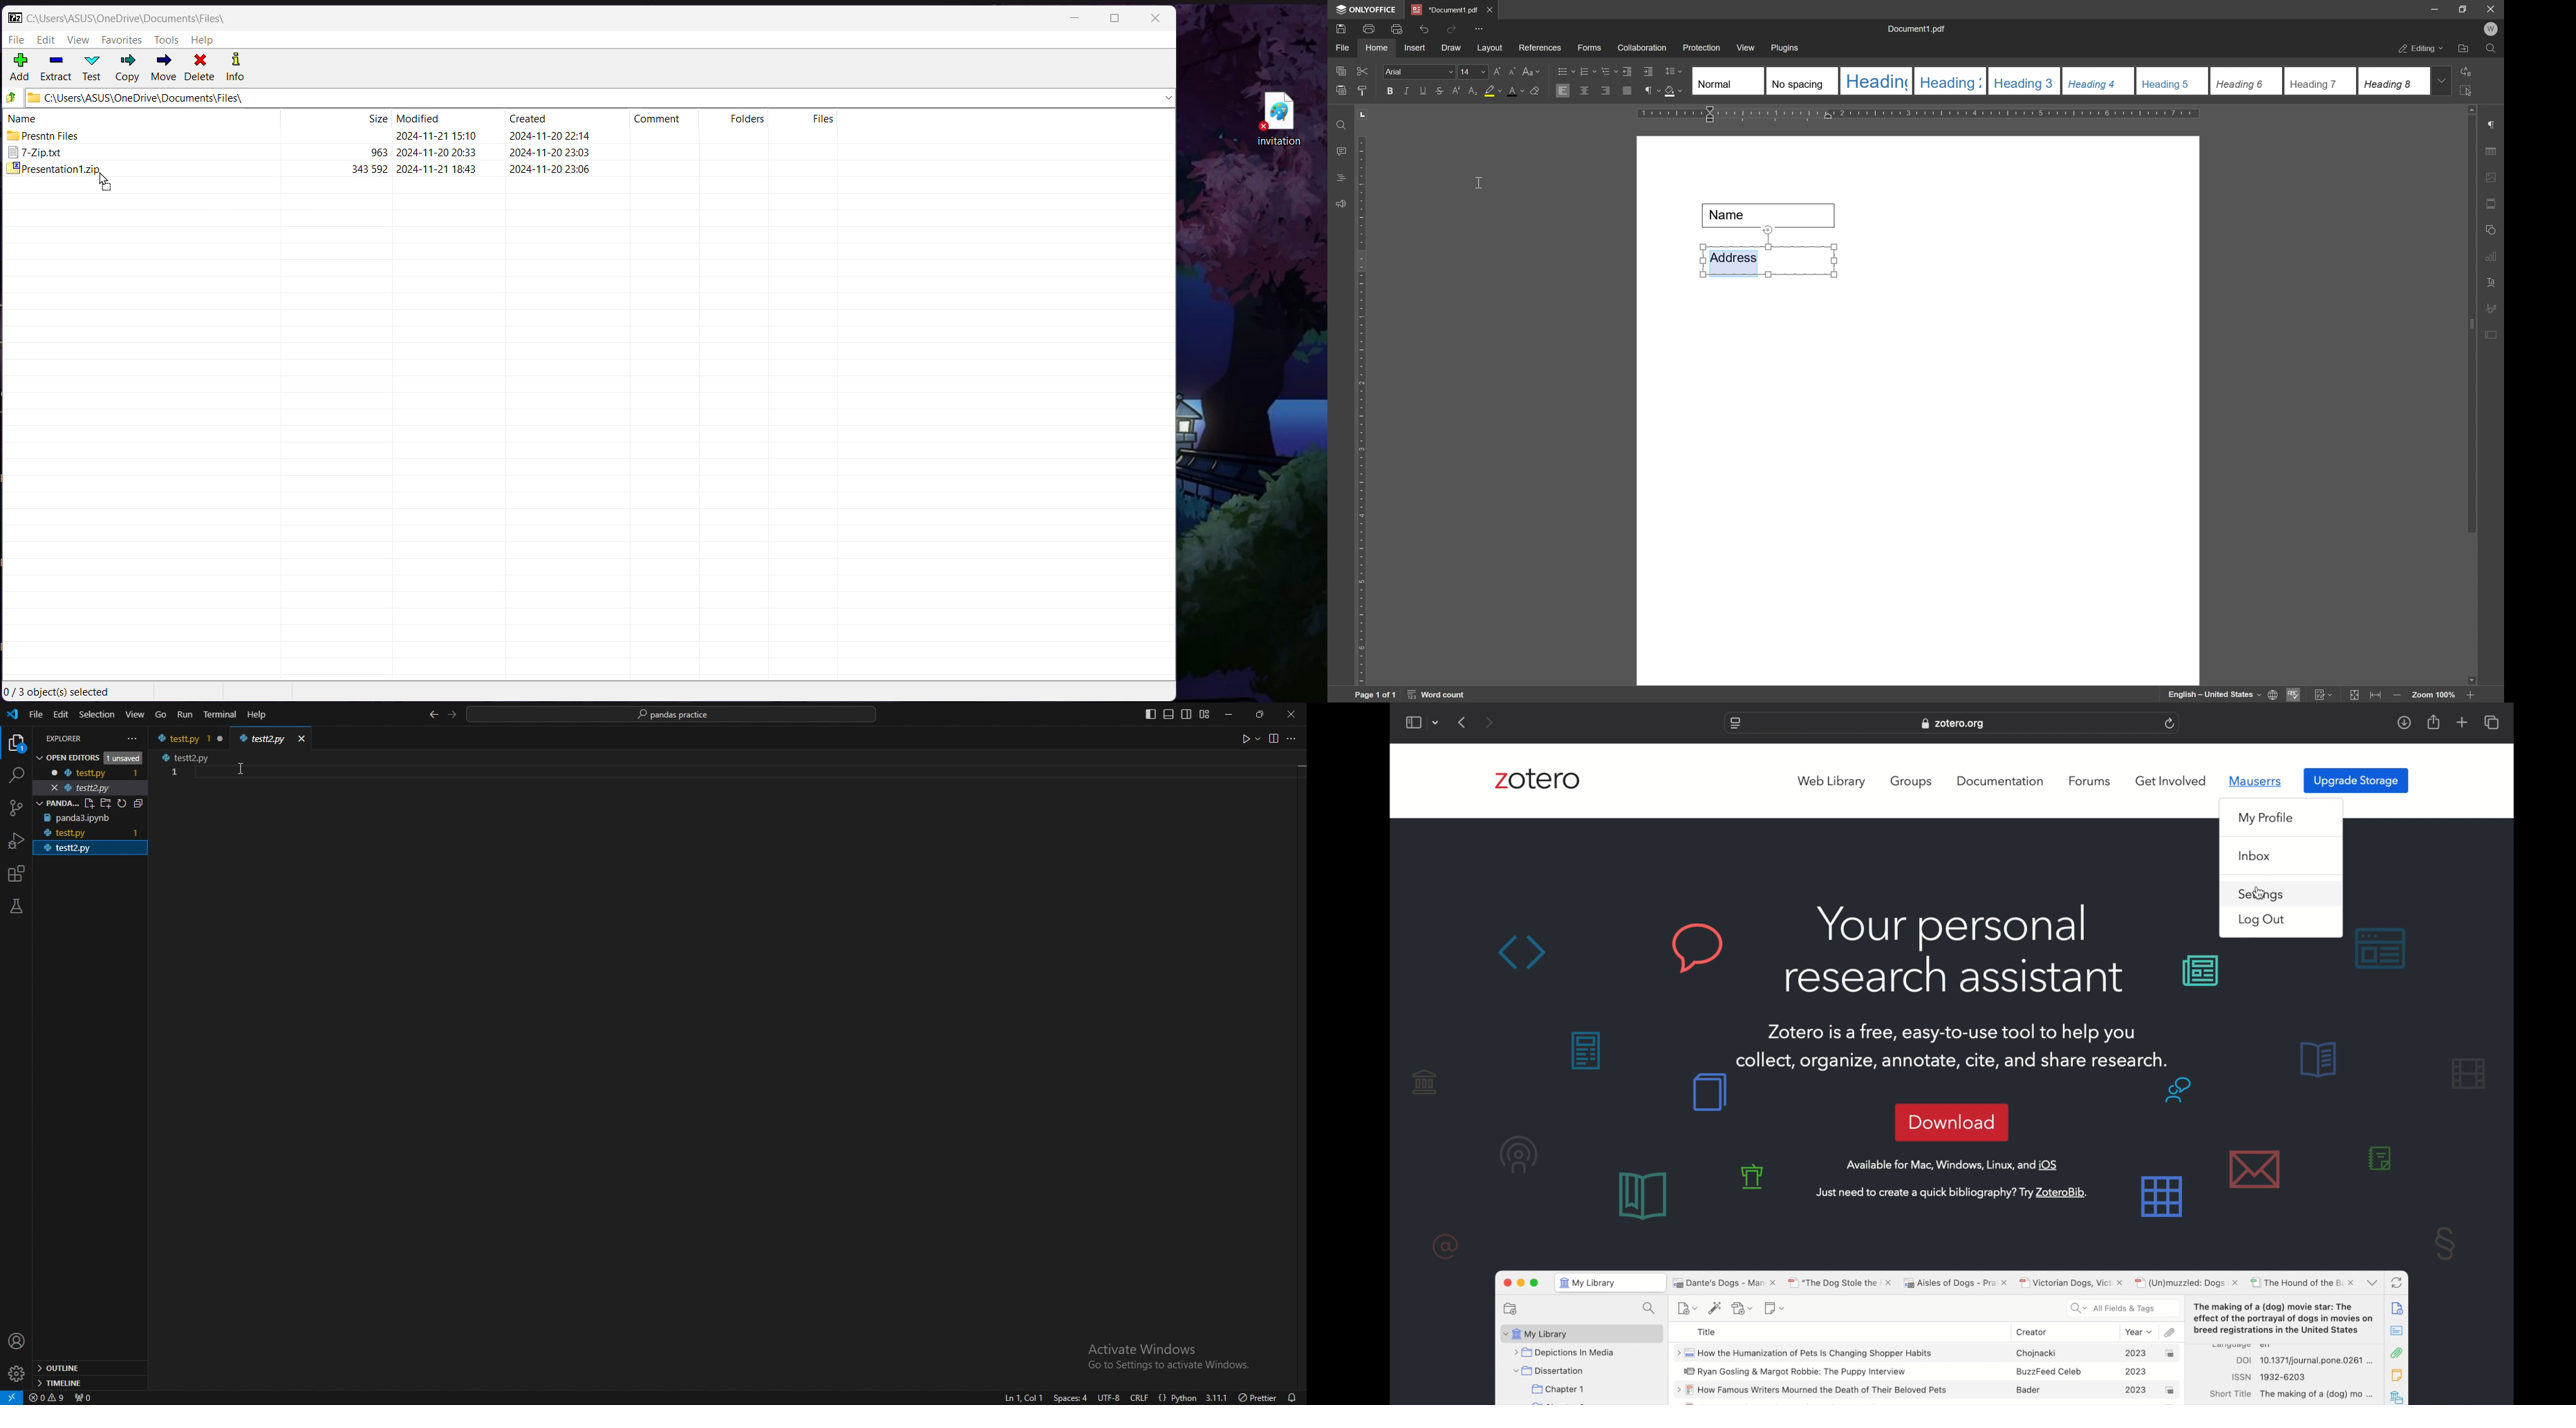 The height and width of the screenshot is (1428, 2576). I want to click on multilevel list, so click(1608, 71).